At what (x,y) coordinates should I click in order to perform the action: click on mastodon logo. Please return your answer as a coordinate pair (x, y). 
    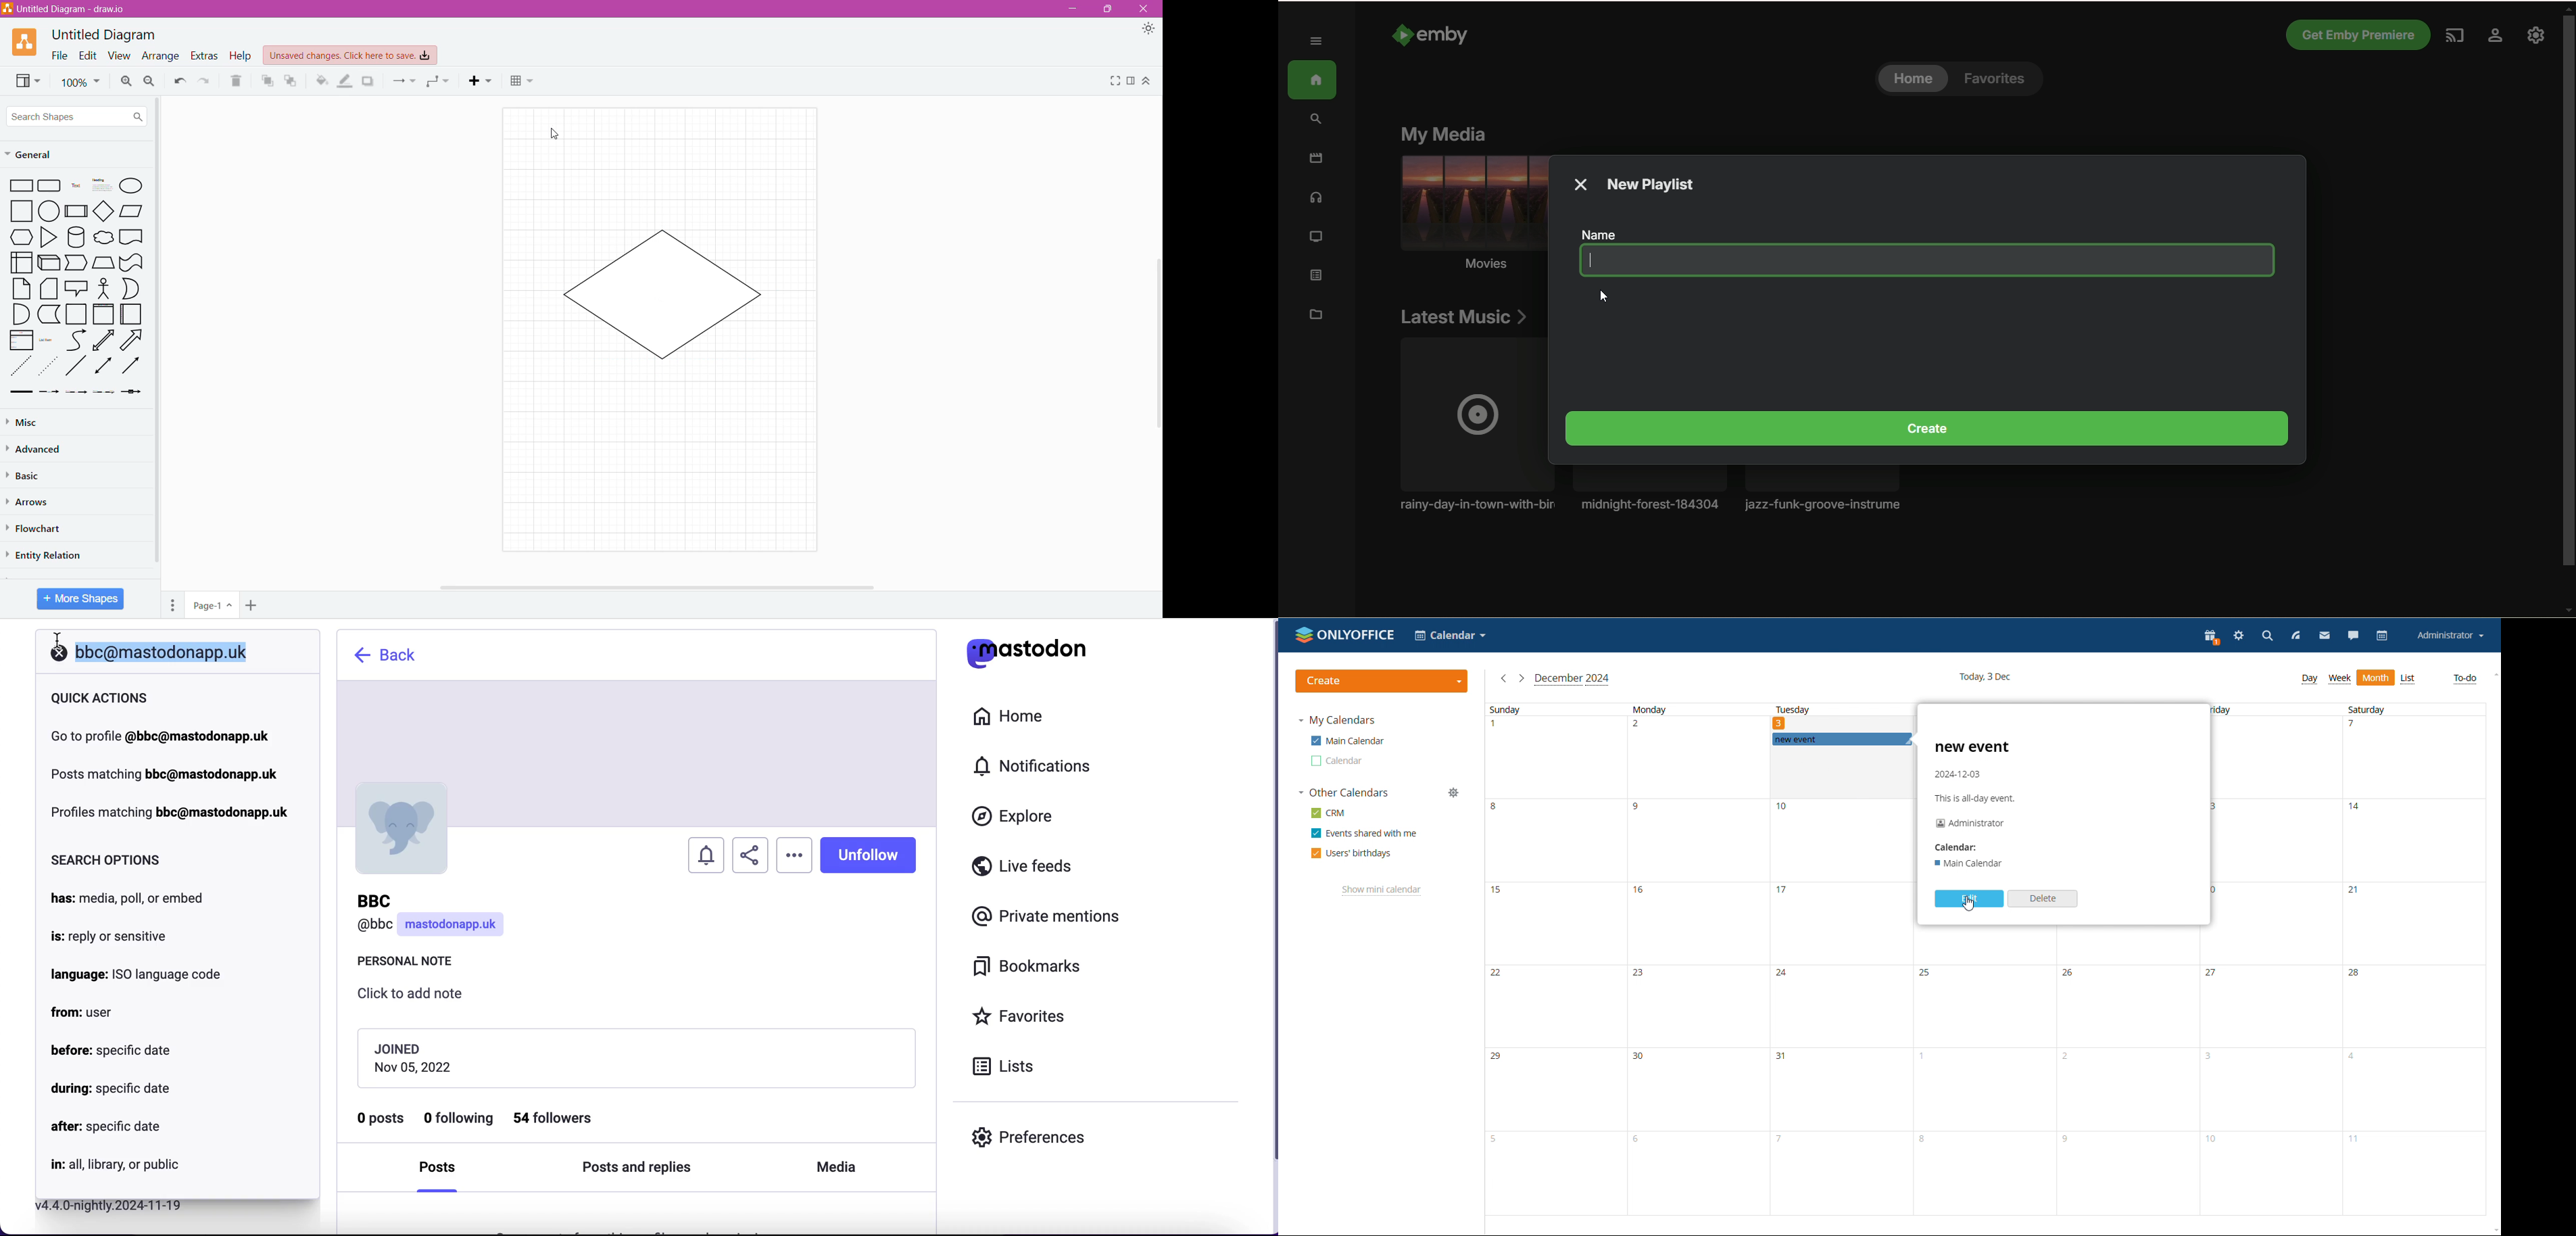
    Looking at the image, I should click on (1026, 651).